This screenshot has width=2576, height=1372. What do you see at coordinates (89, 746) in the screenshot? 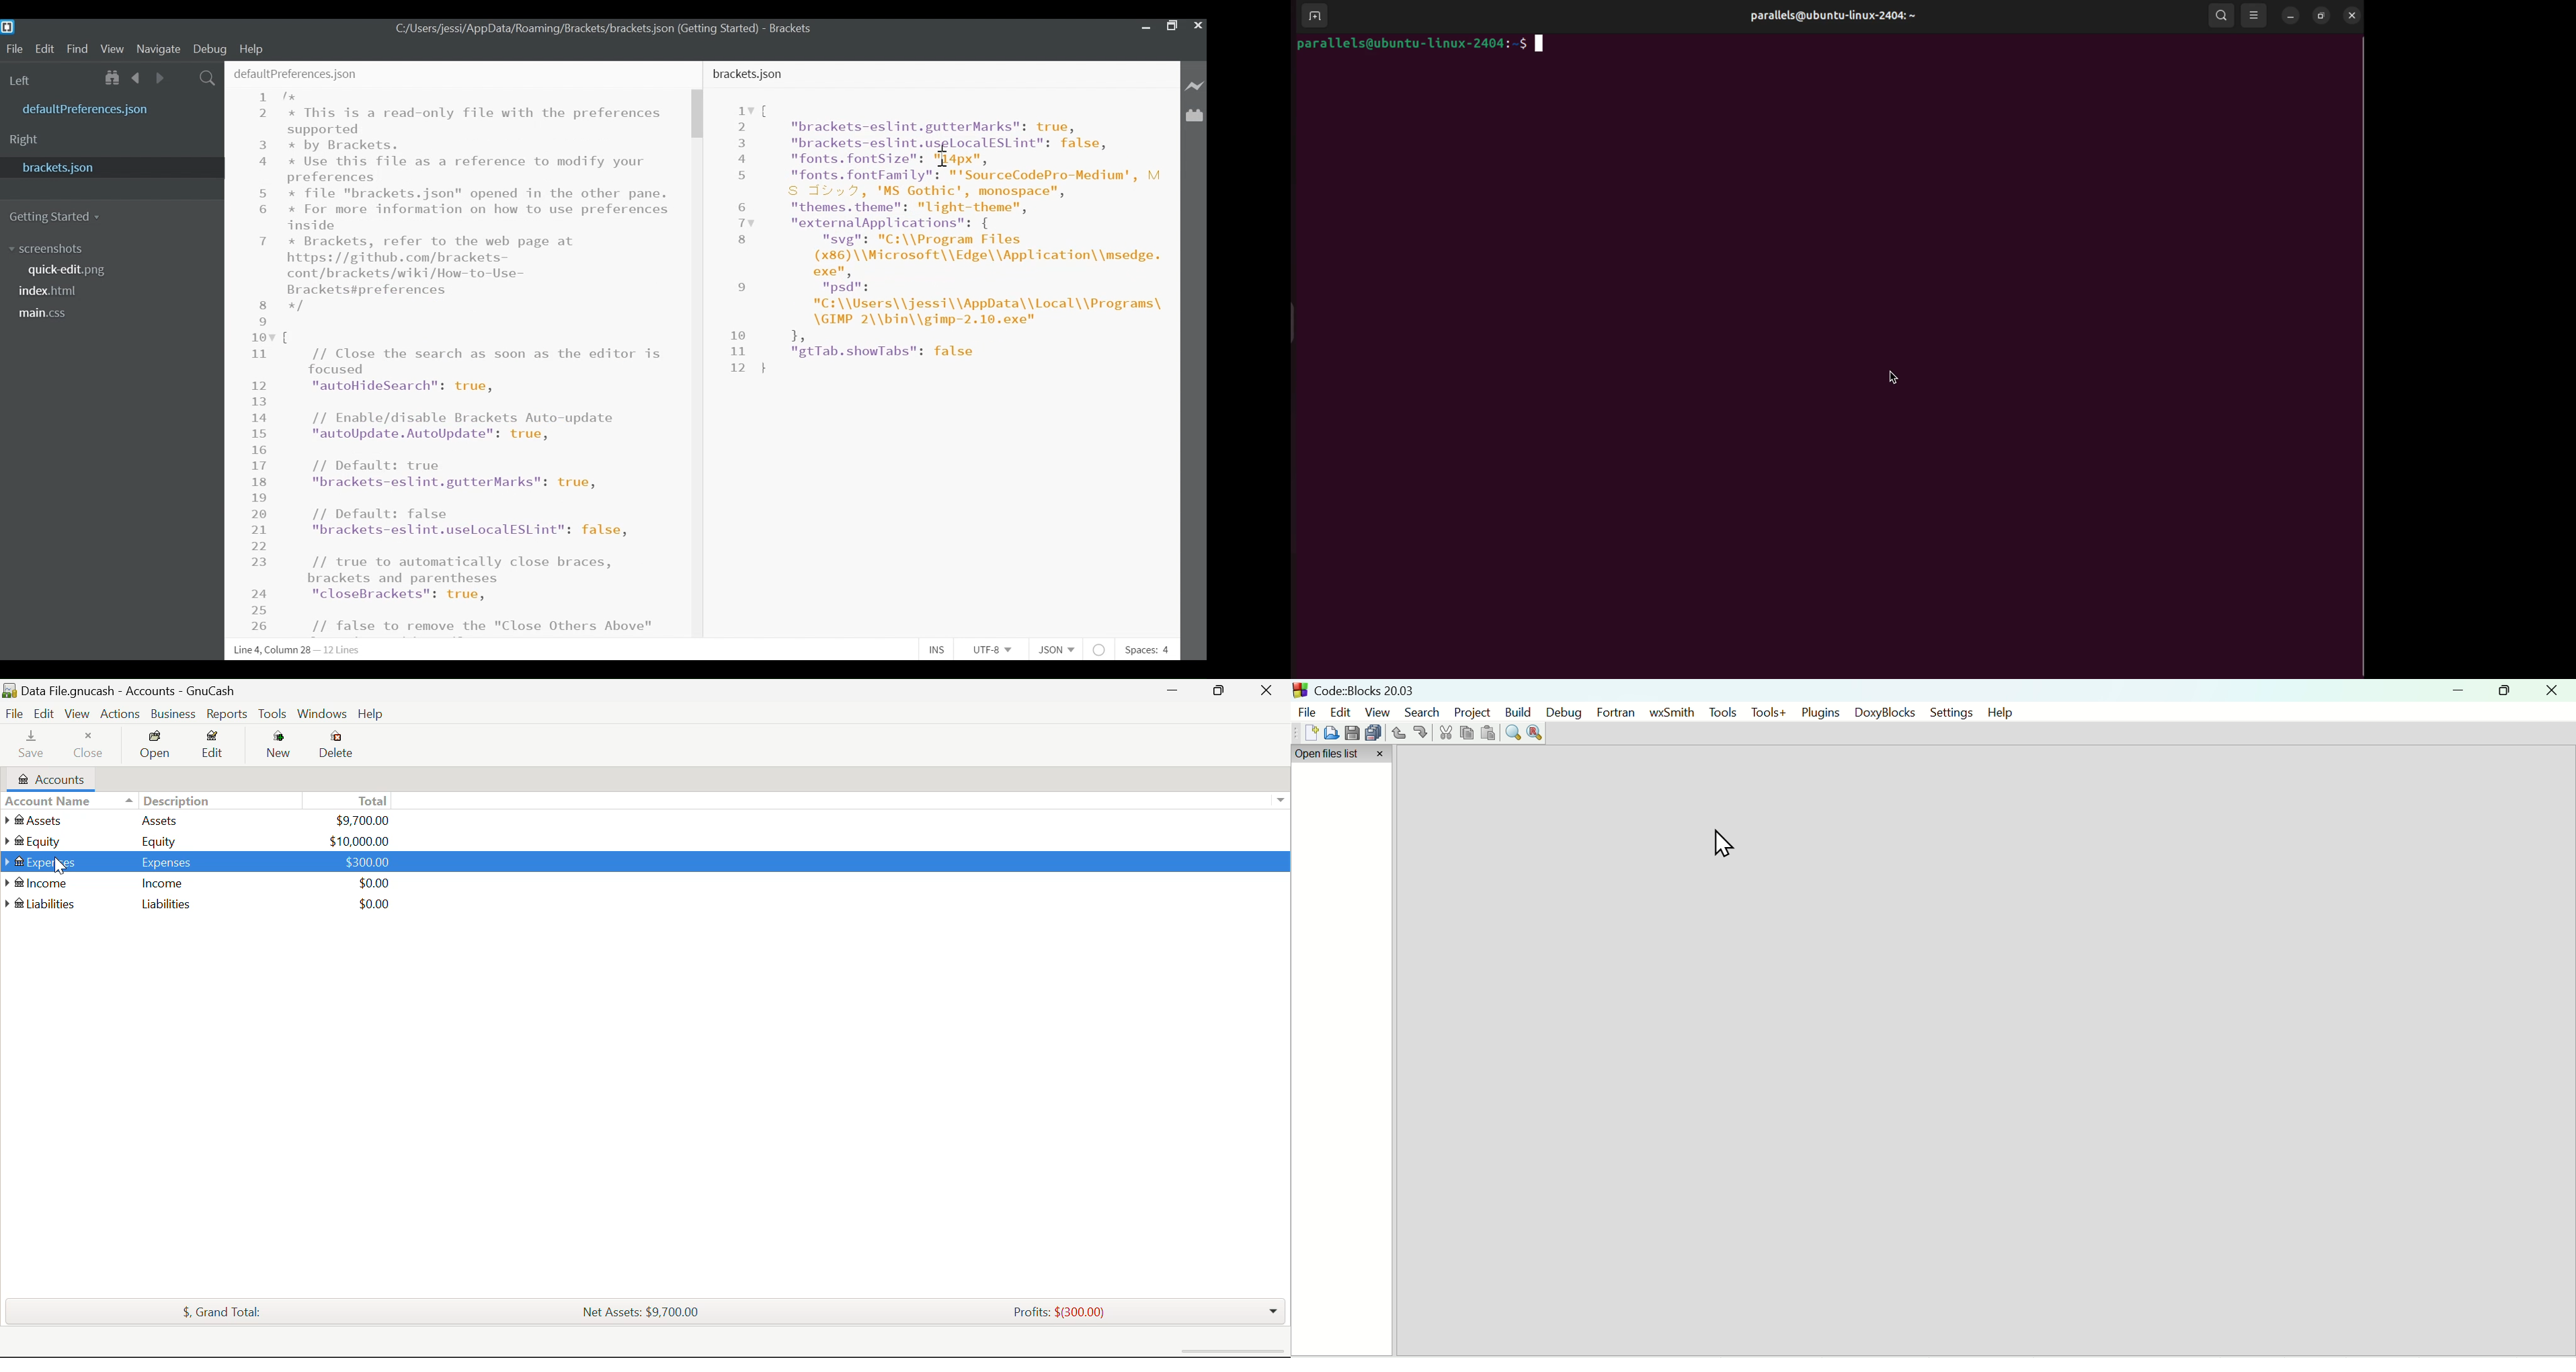
I see `Close` at bounding box center [89, 746].